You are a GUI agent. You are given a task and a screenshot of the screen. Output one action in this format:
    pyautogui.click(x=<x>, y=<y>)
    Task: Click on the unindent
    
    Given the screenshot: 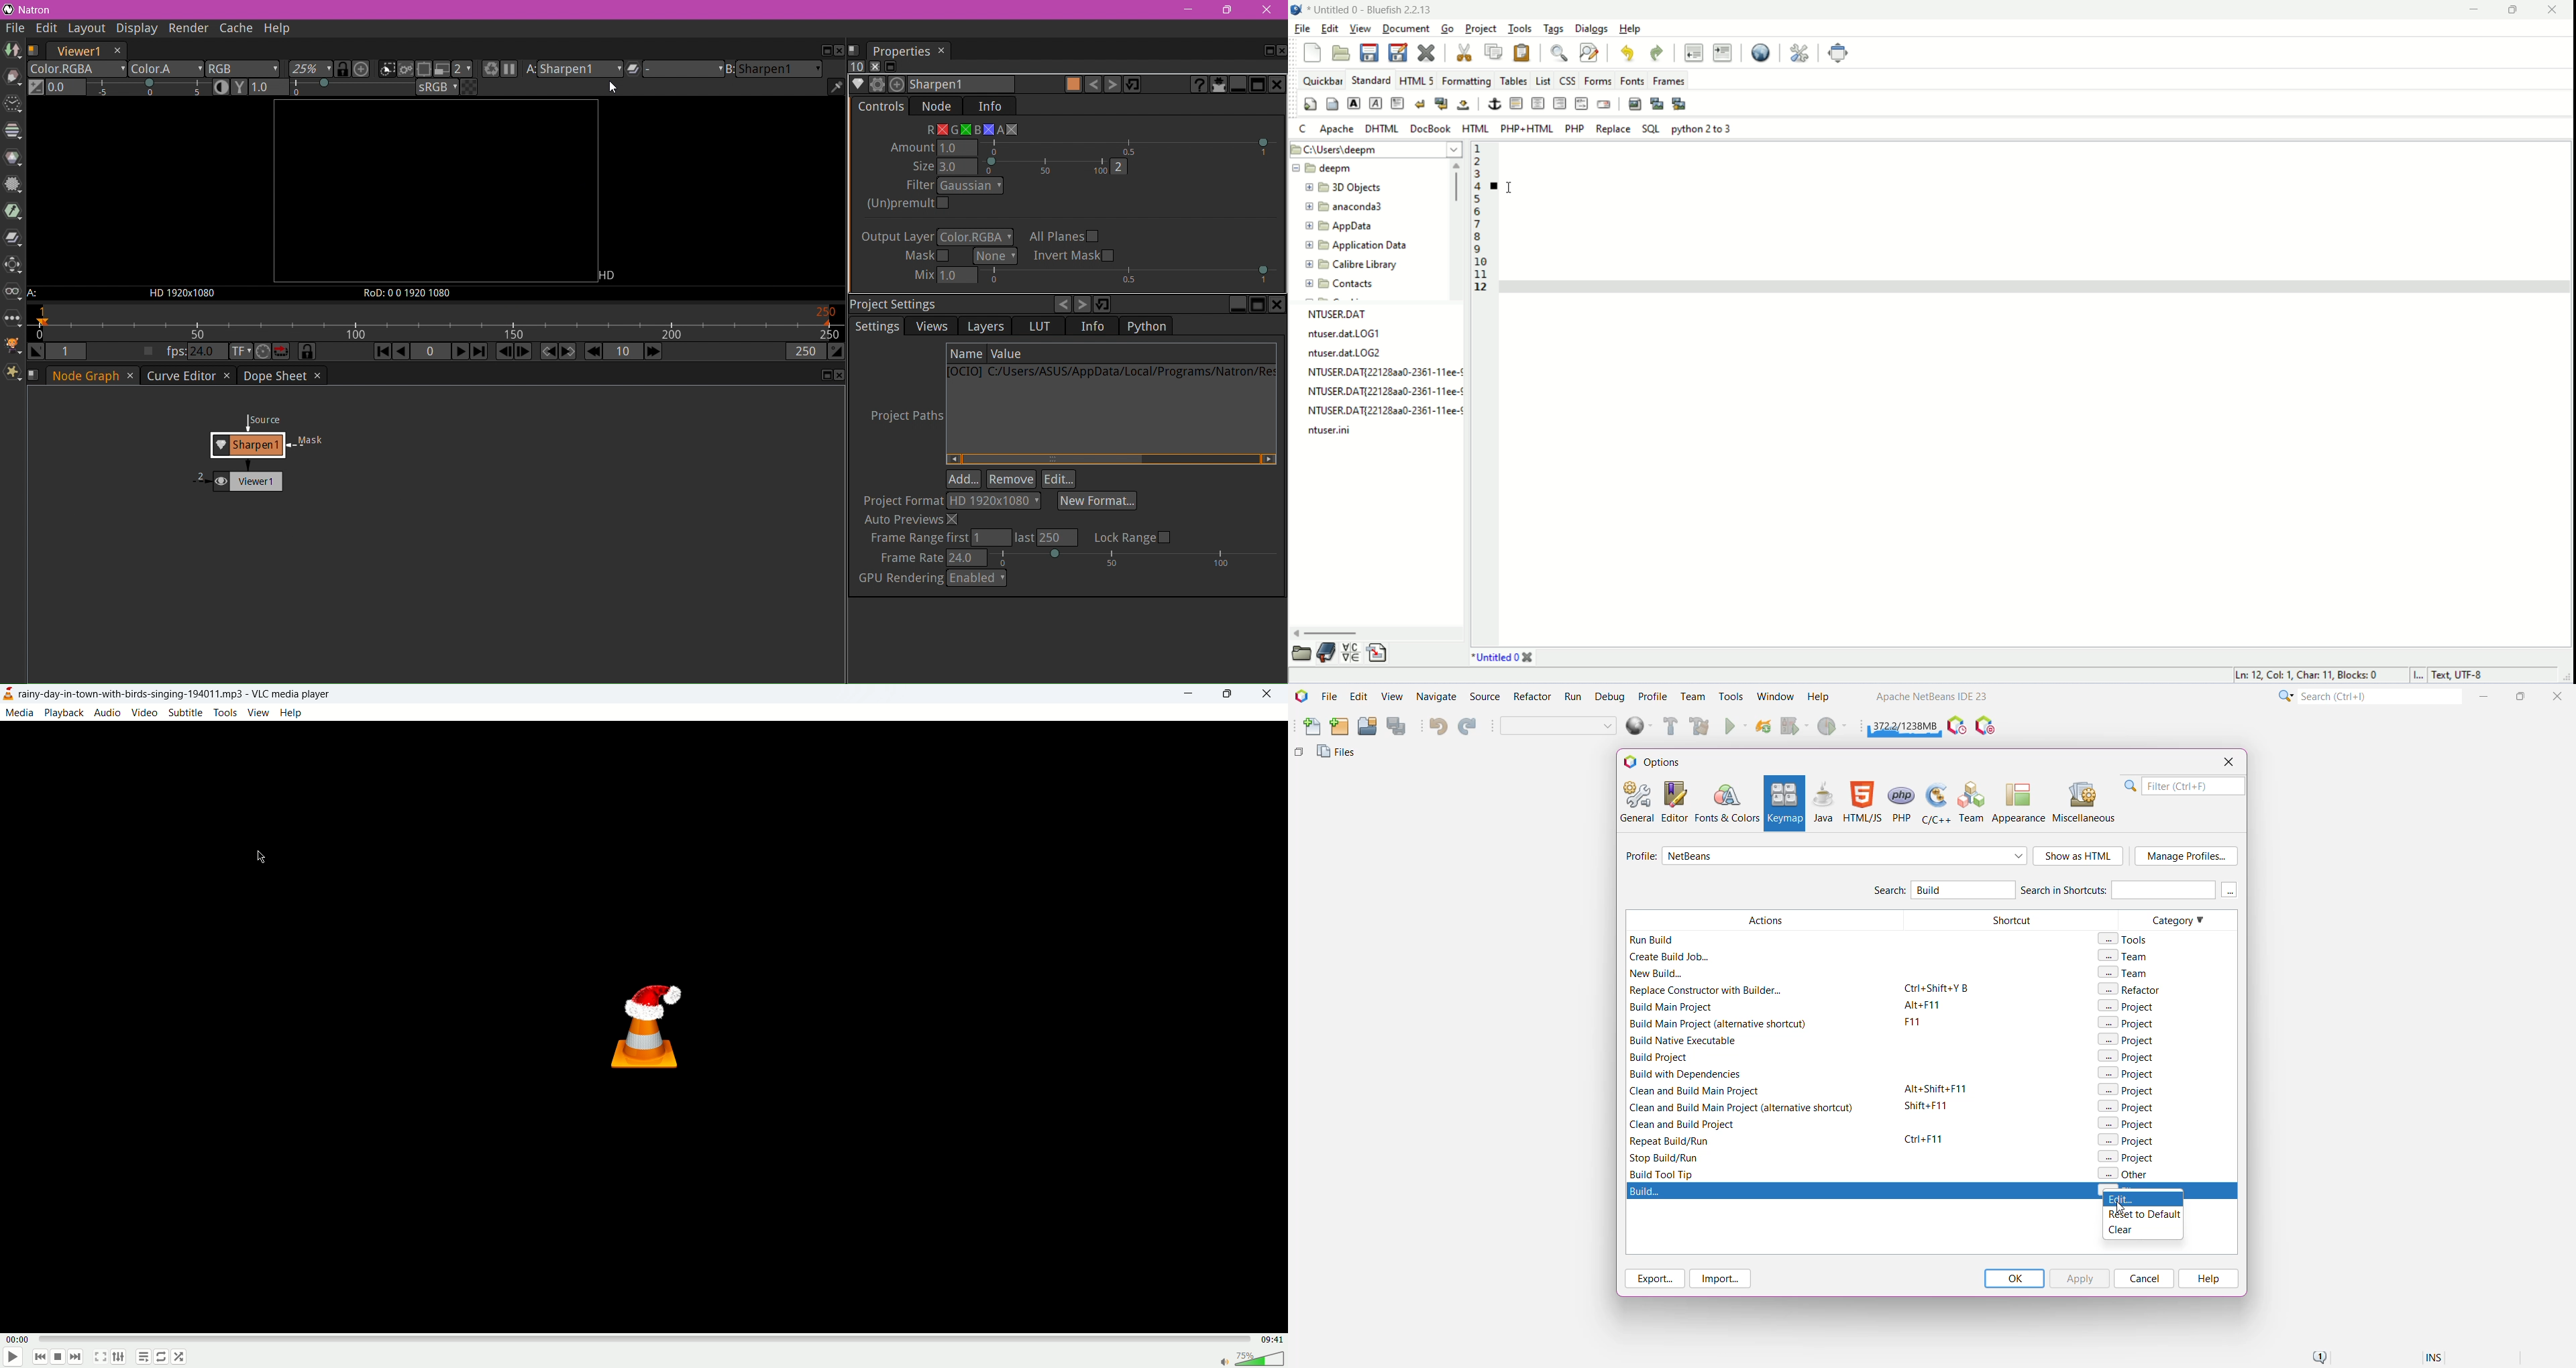 What is the action you would take?
    pyautogui.click(x=1694, y=52)
    